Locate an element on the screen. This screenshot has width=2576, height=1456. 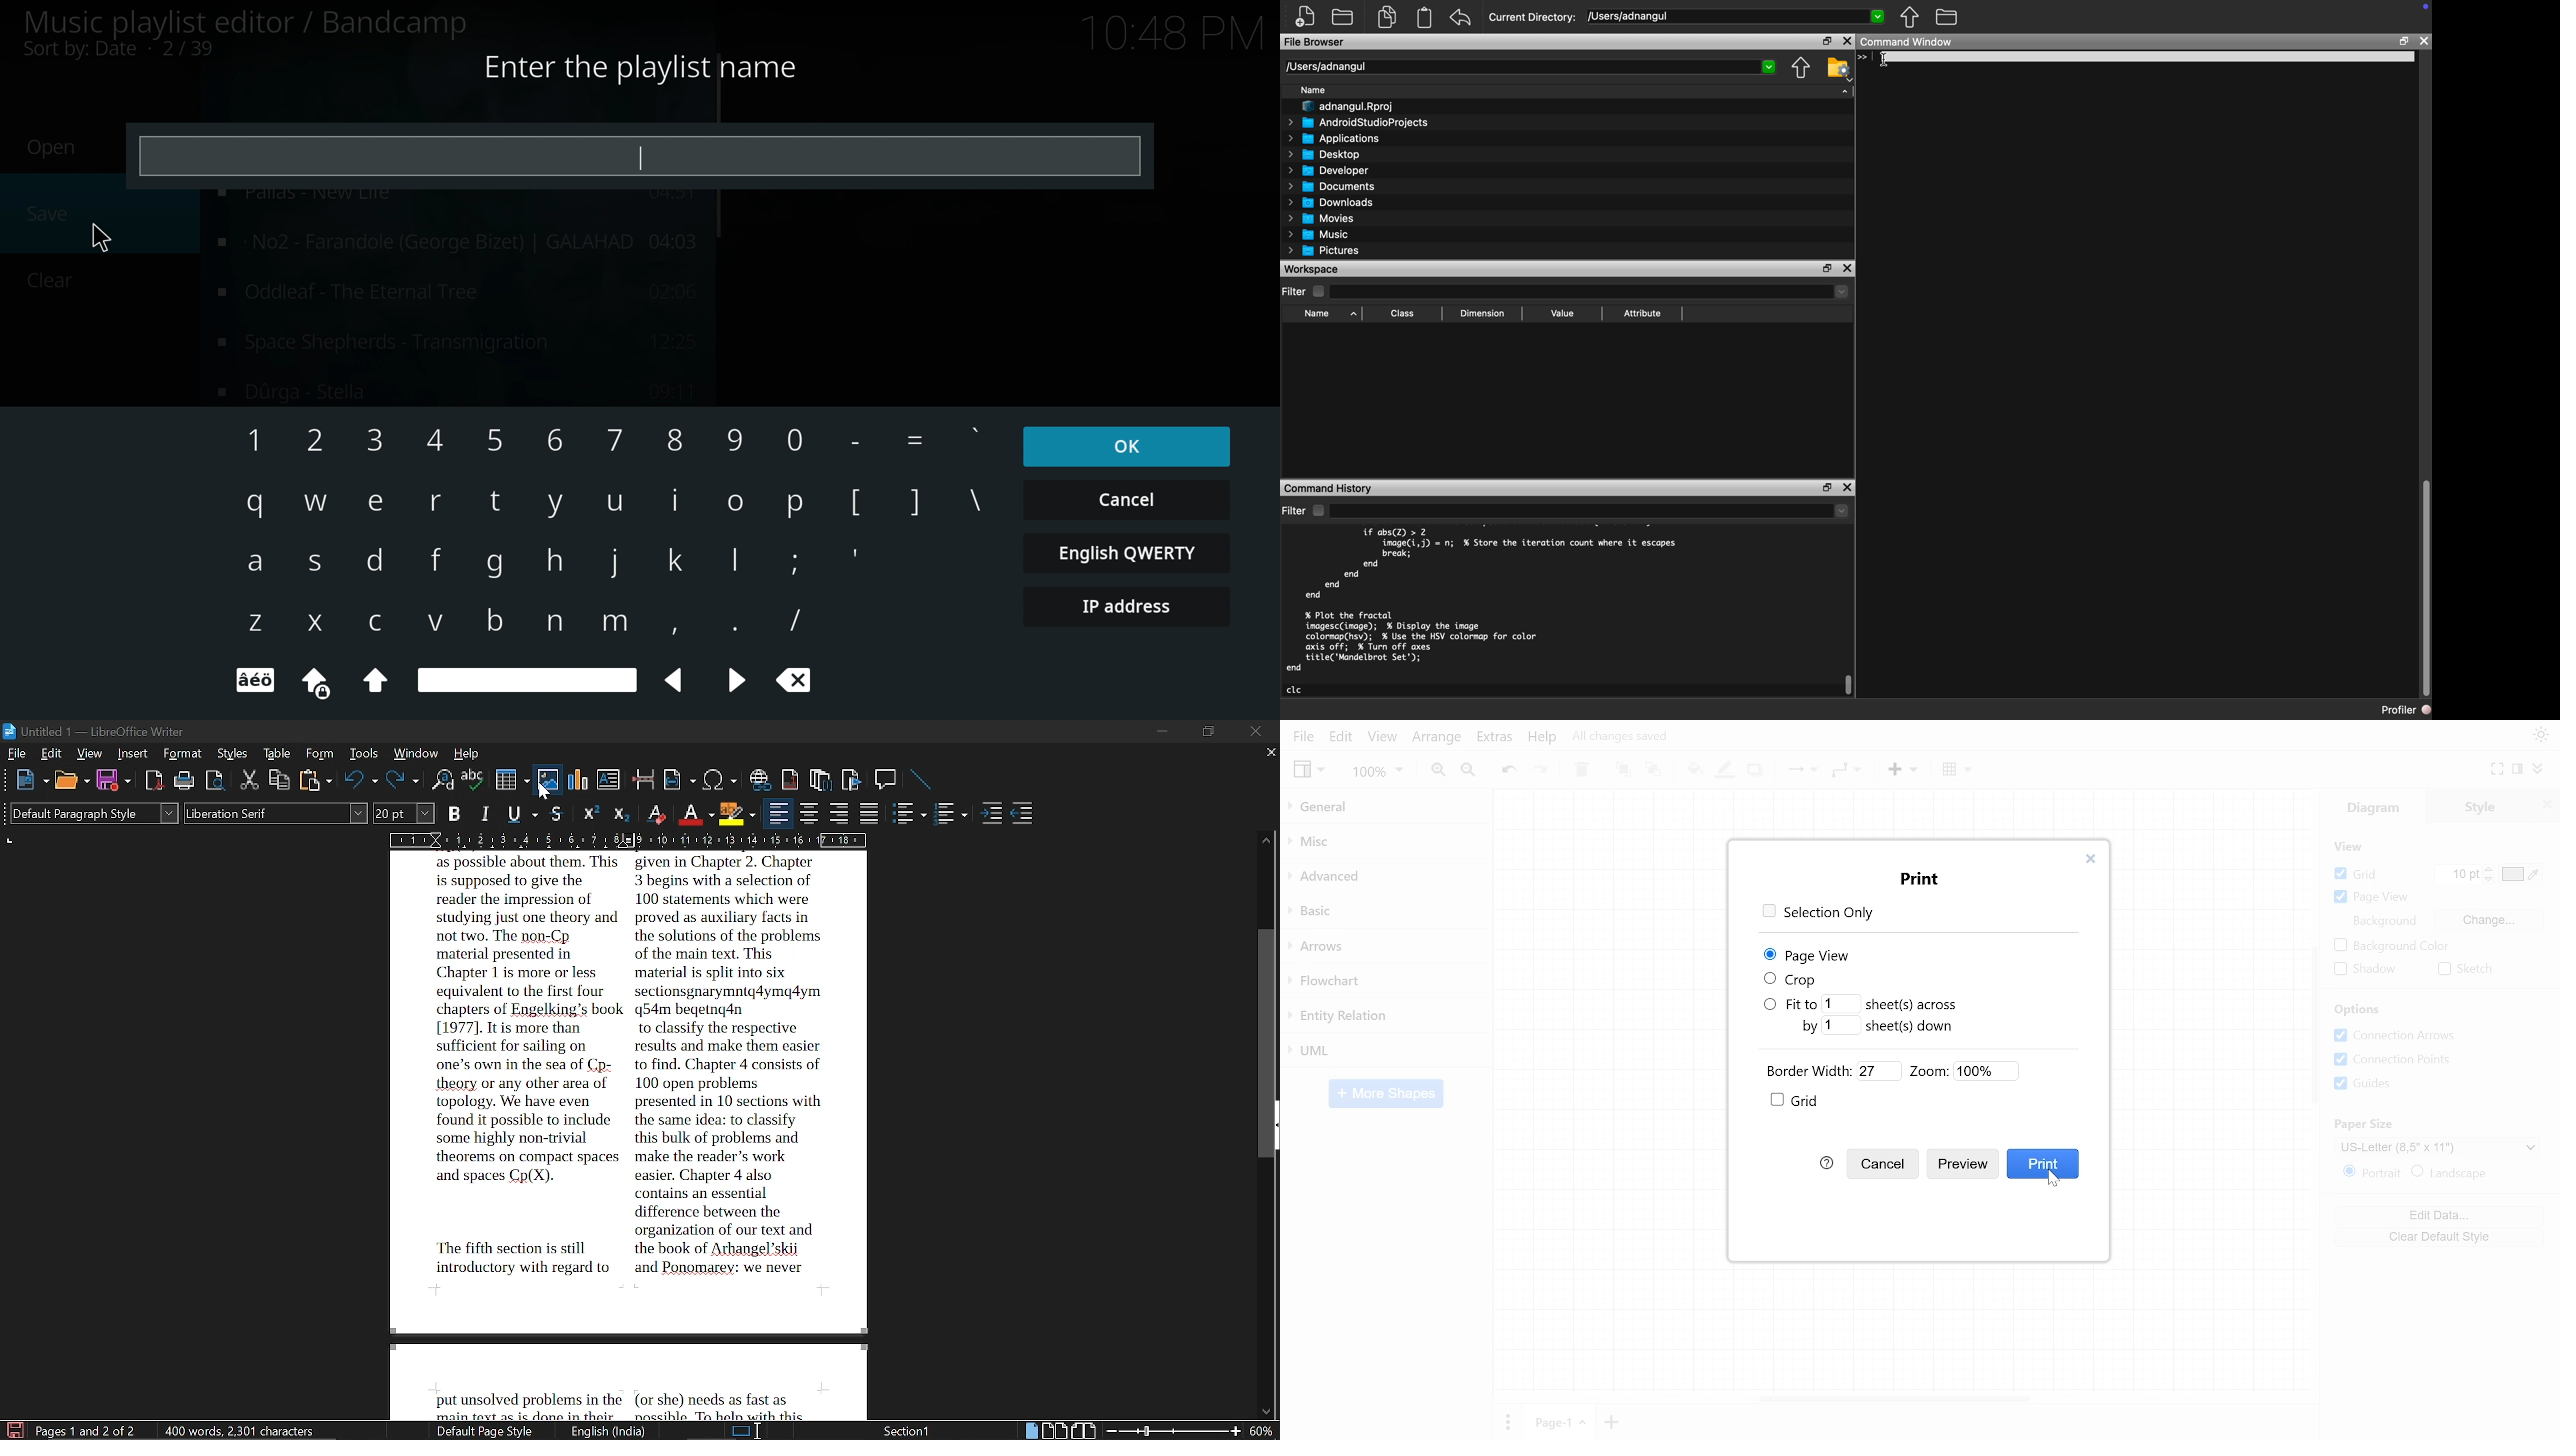
tools is located at coordinates (362, 754).